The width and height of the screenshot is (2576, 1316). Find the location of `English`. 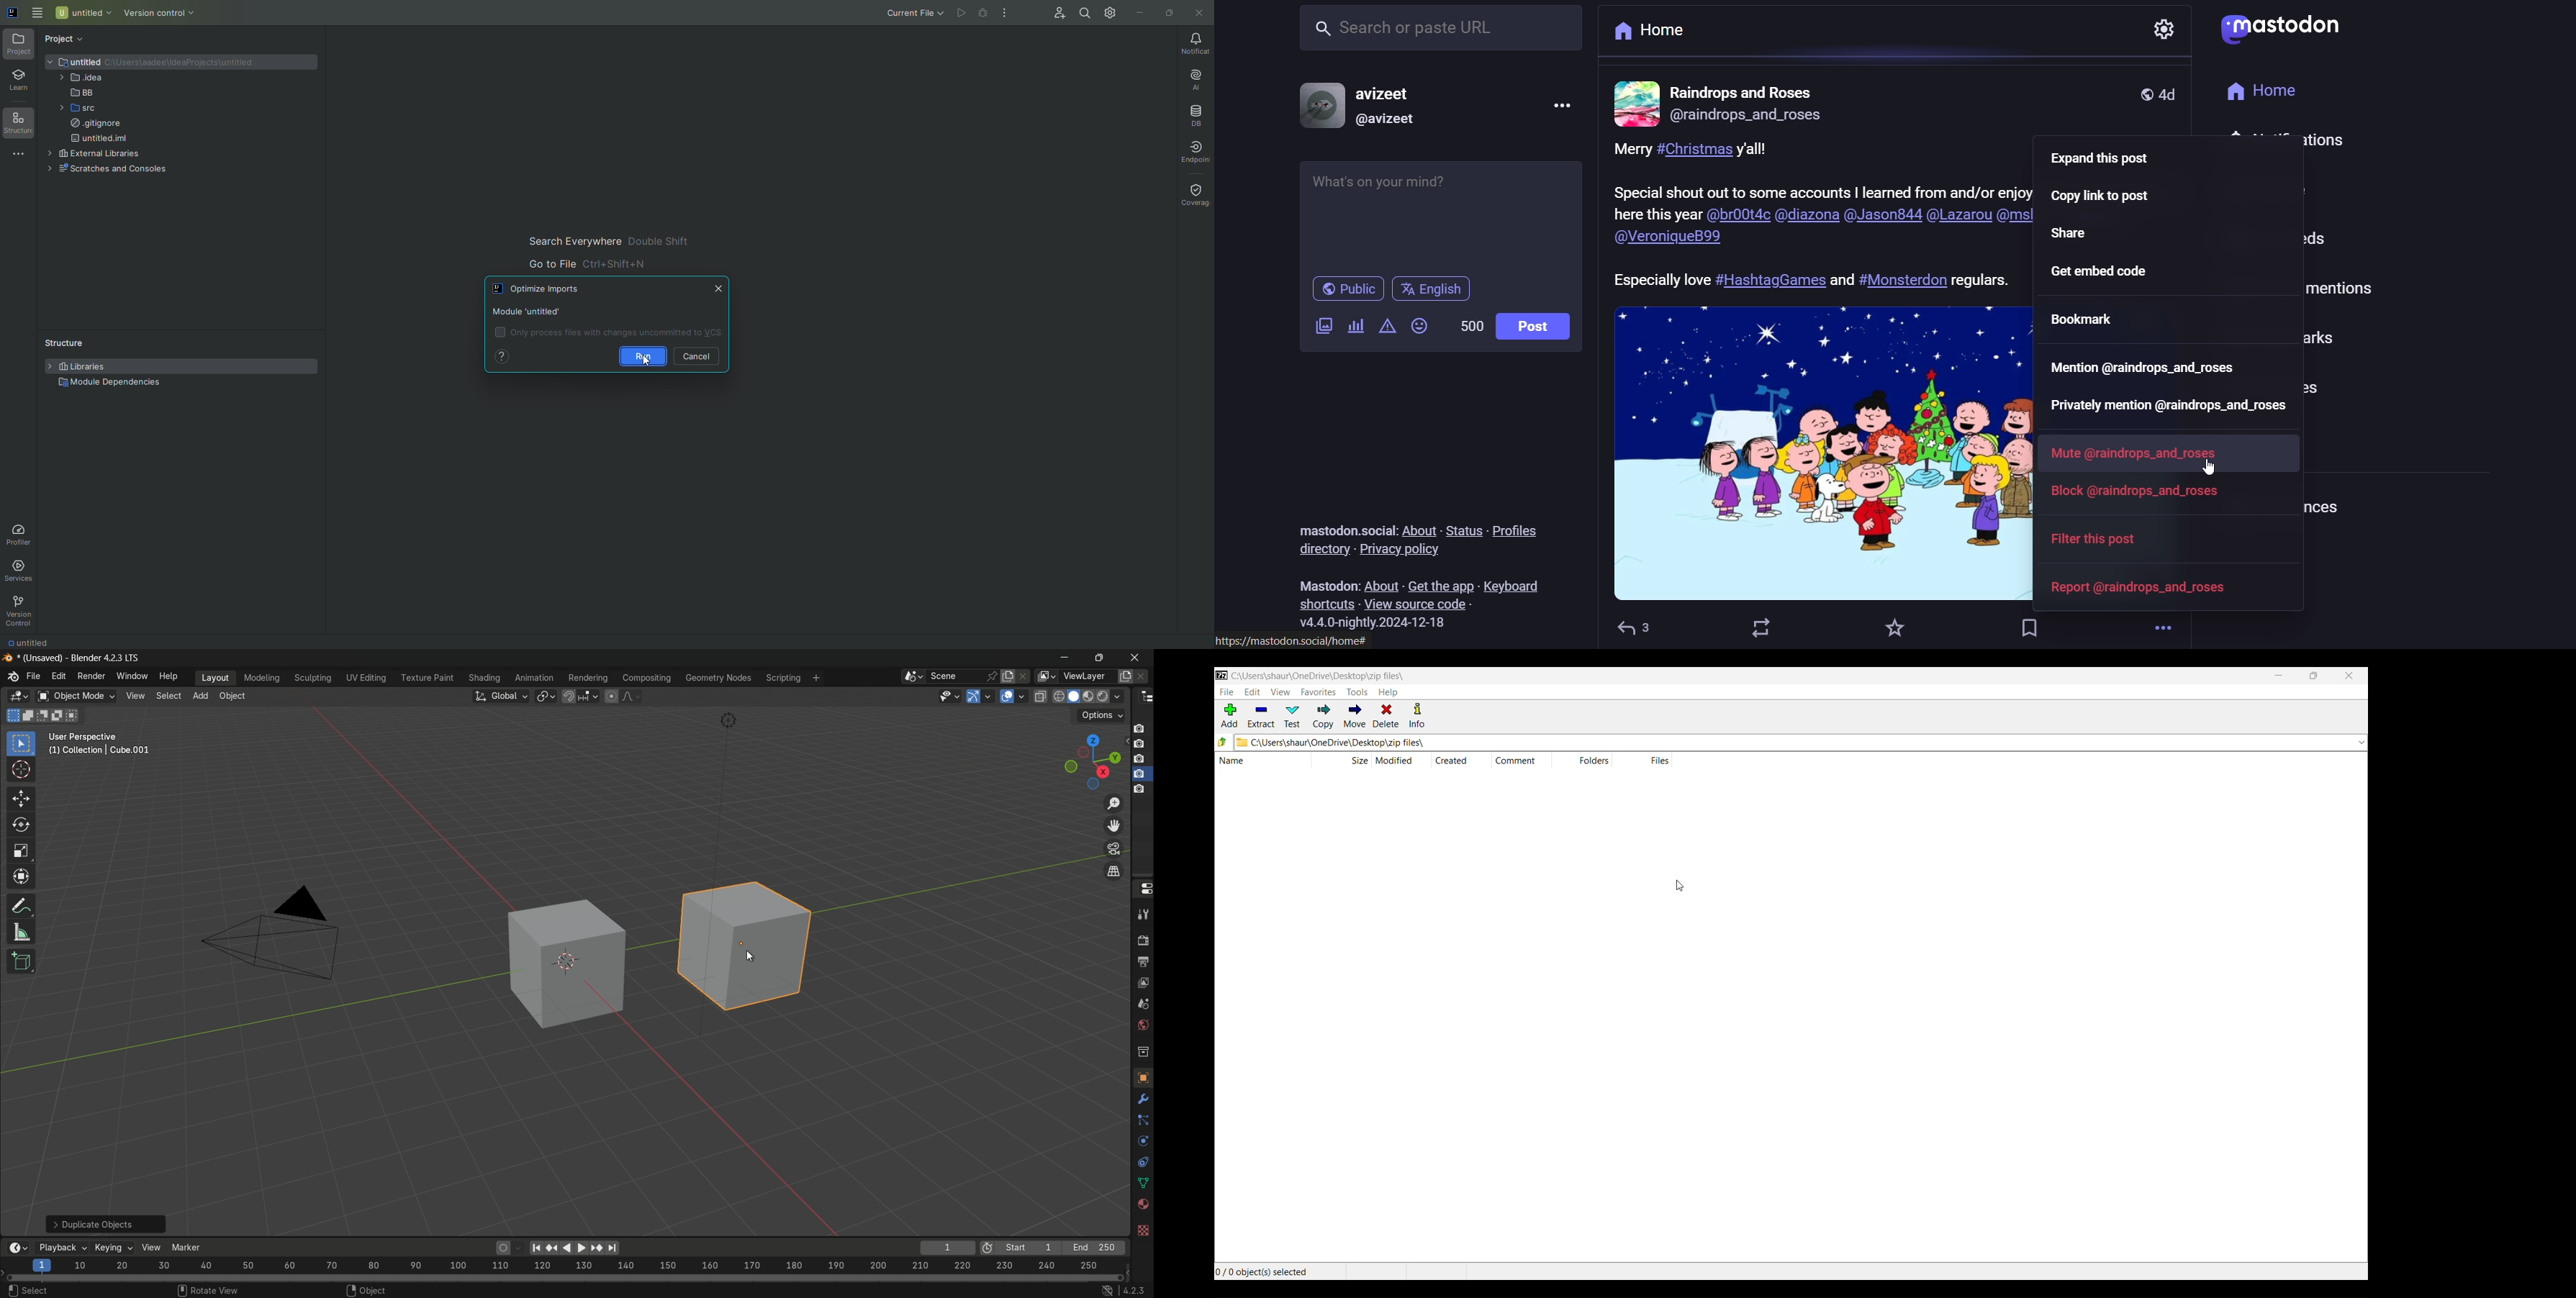

English is located at coordinates (1439, 290).